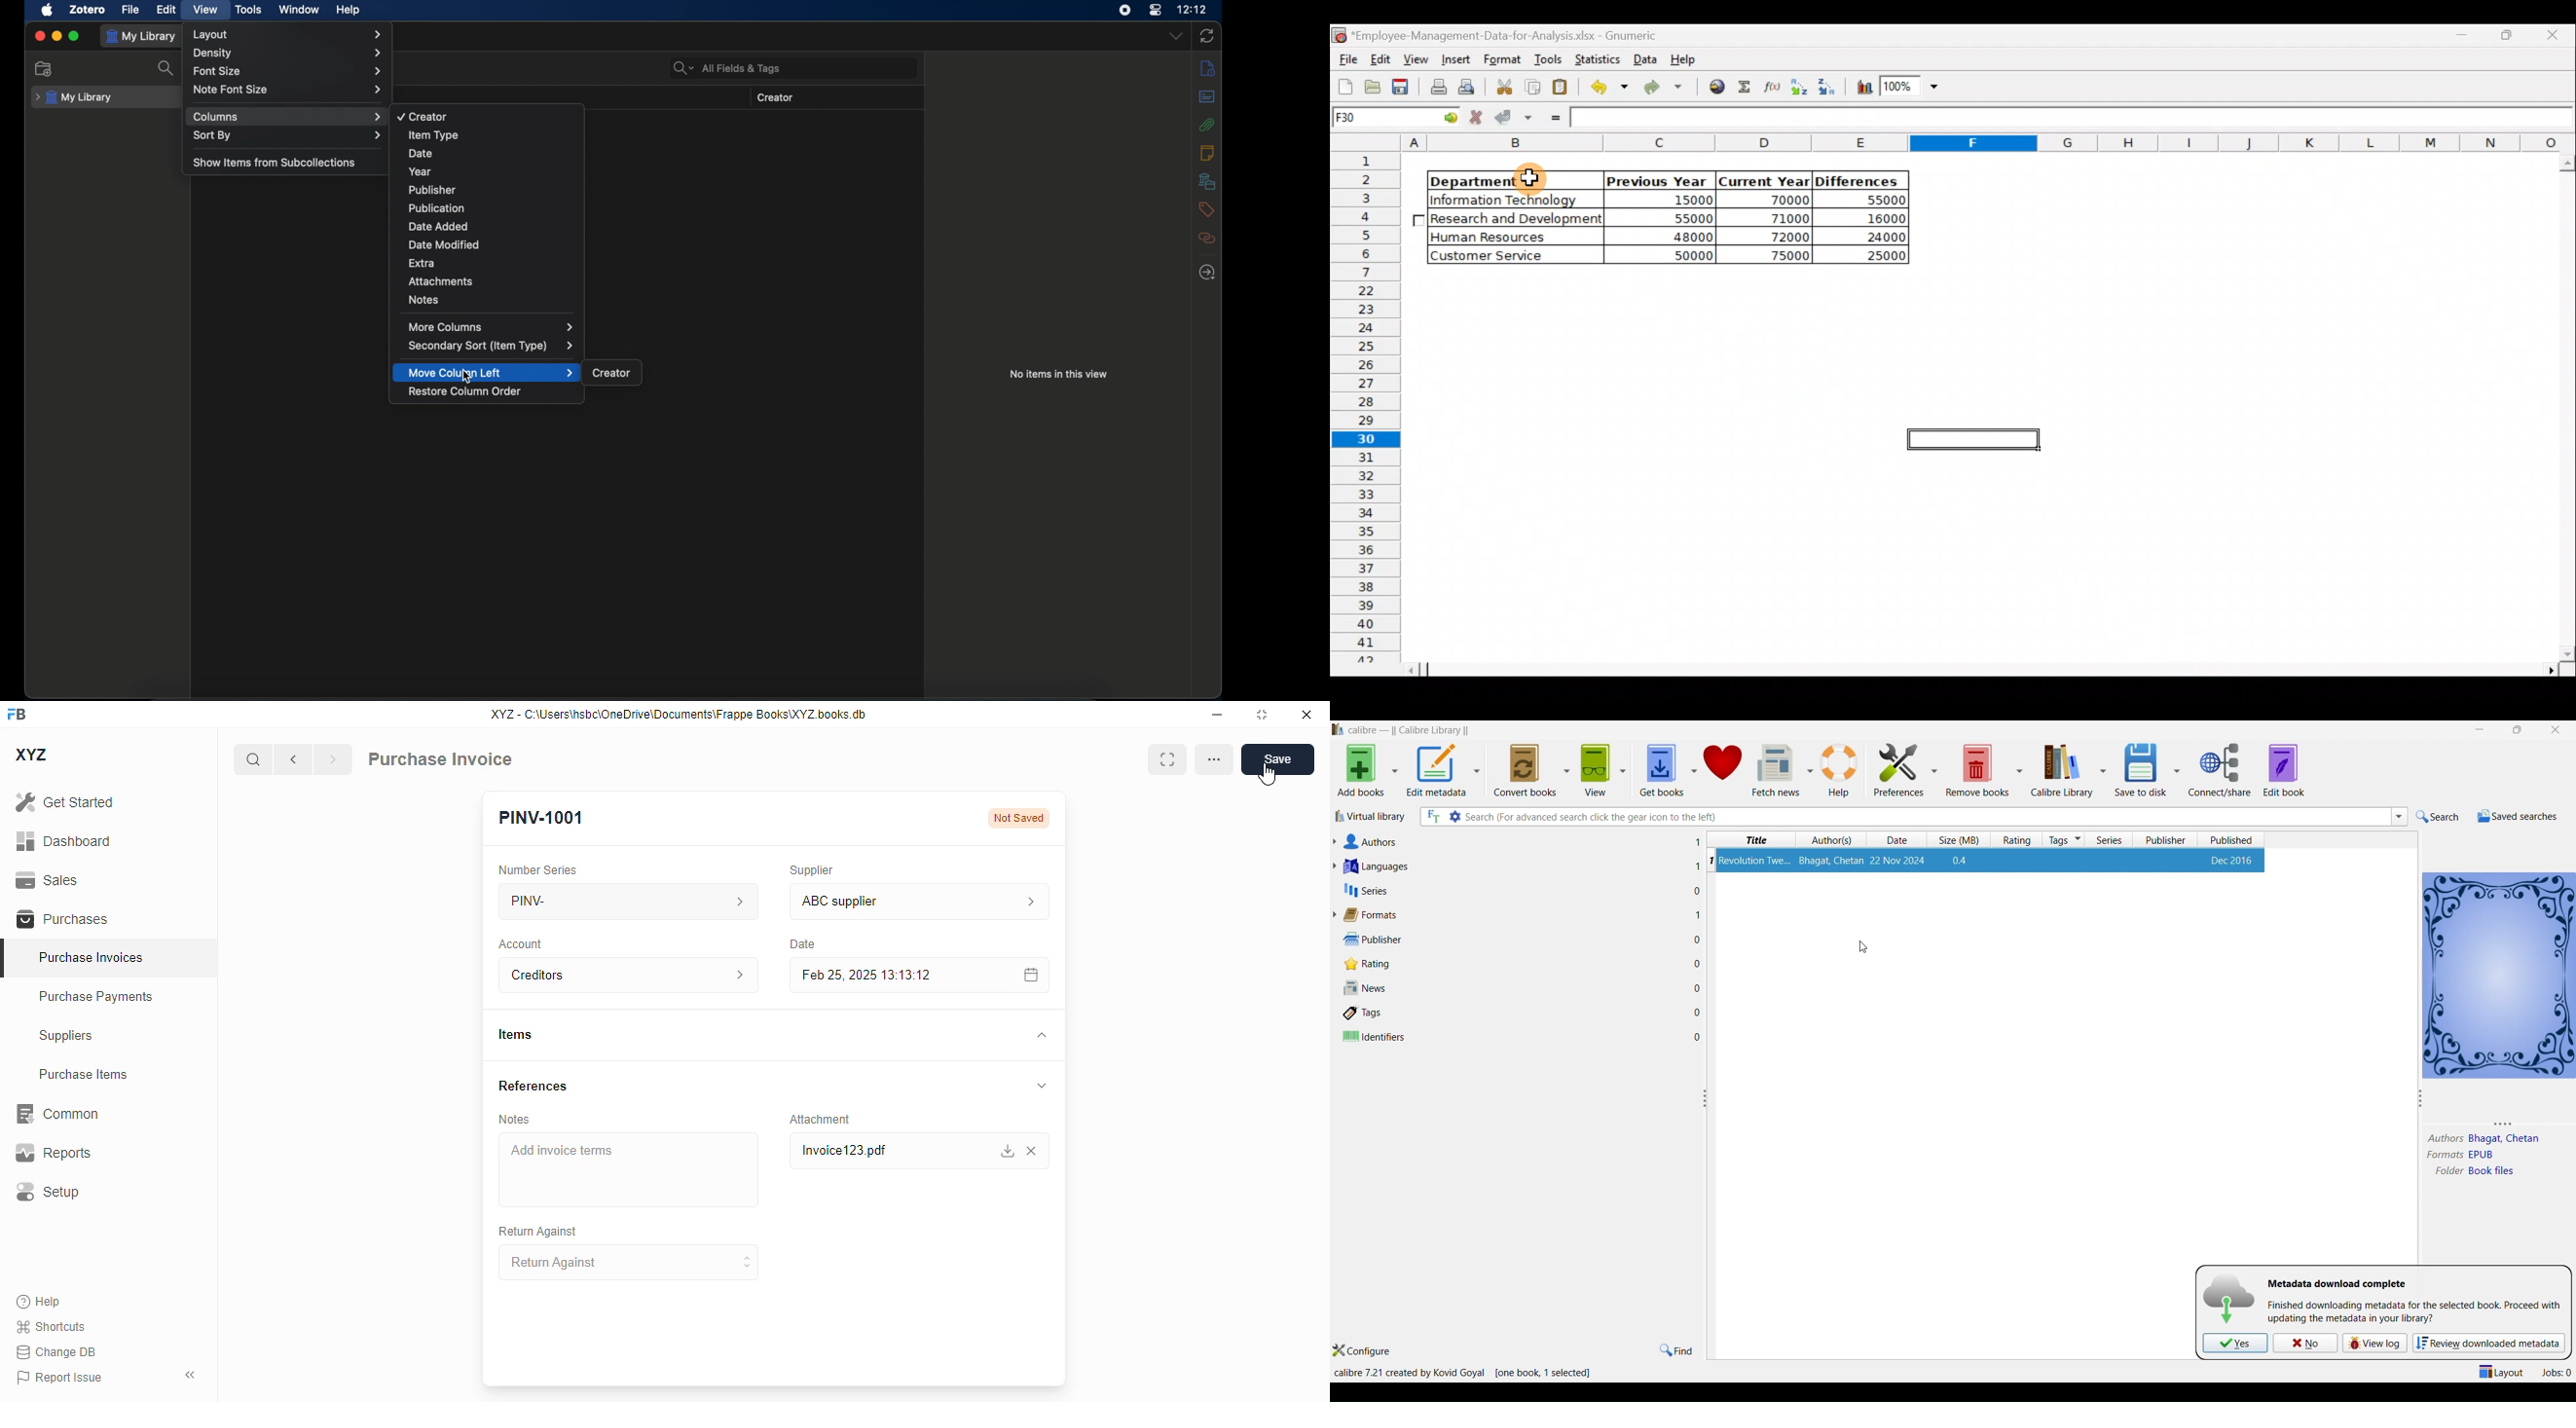  What do you see at coordinates (1267, 775) in the screenshot?
I see `cursor` at bounding box center [1267, 775].